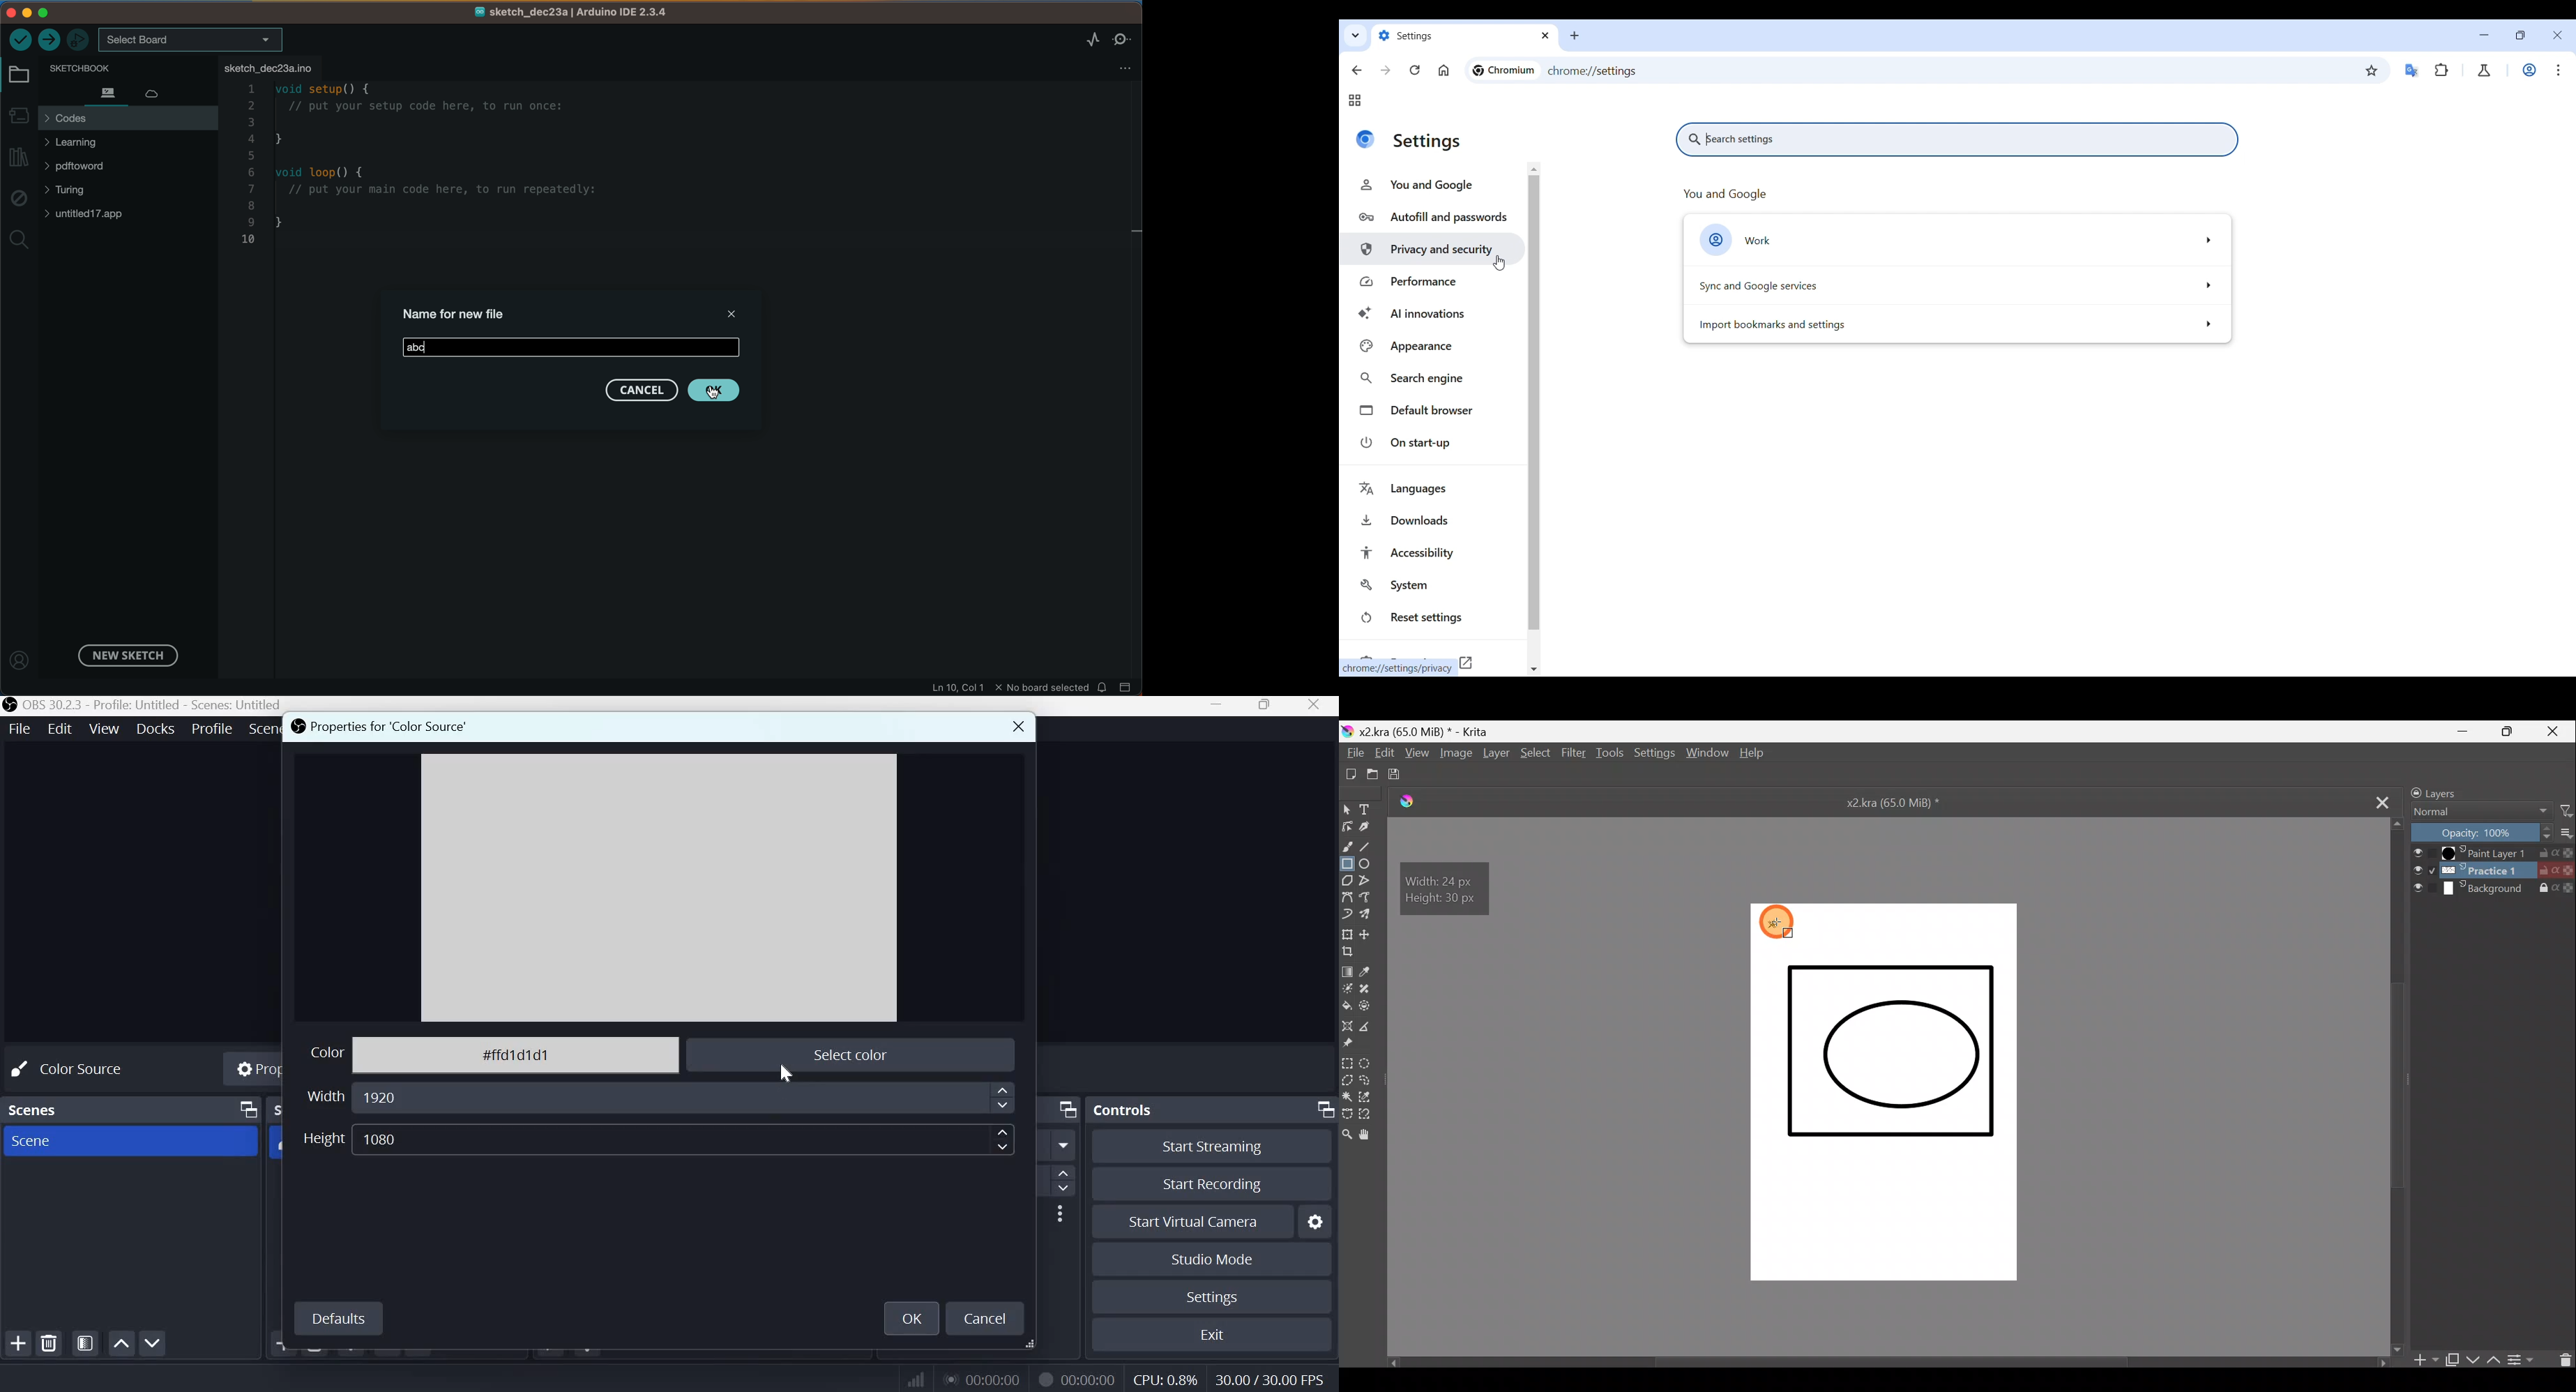 The height and width of the screenshot is (1400, 2576). I want to click on On start-up, so click(1434, 443).